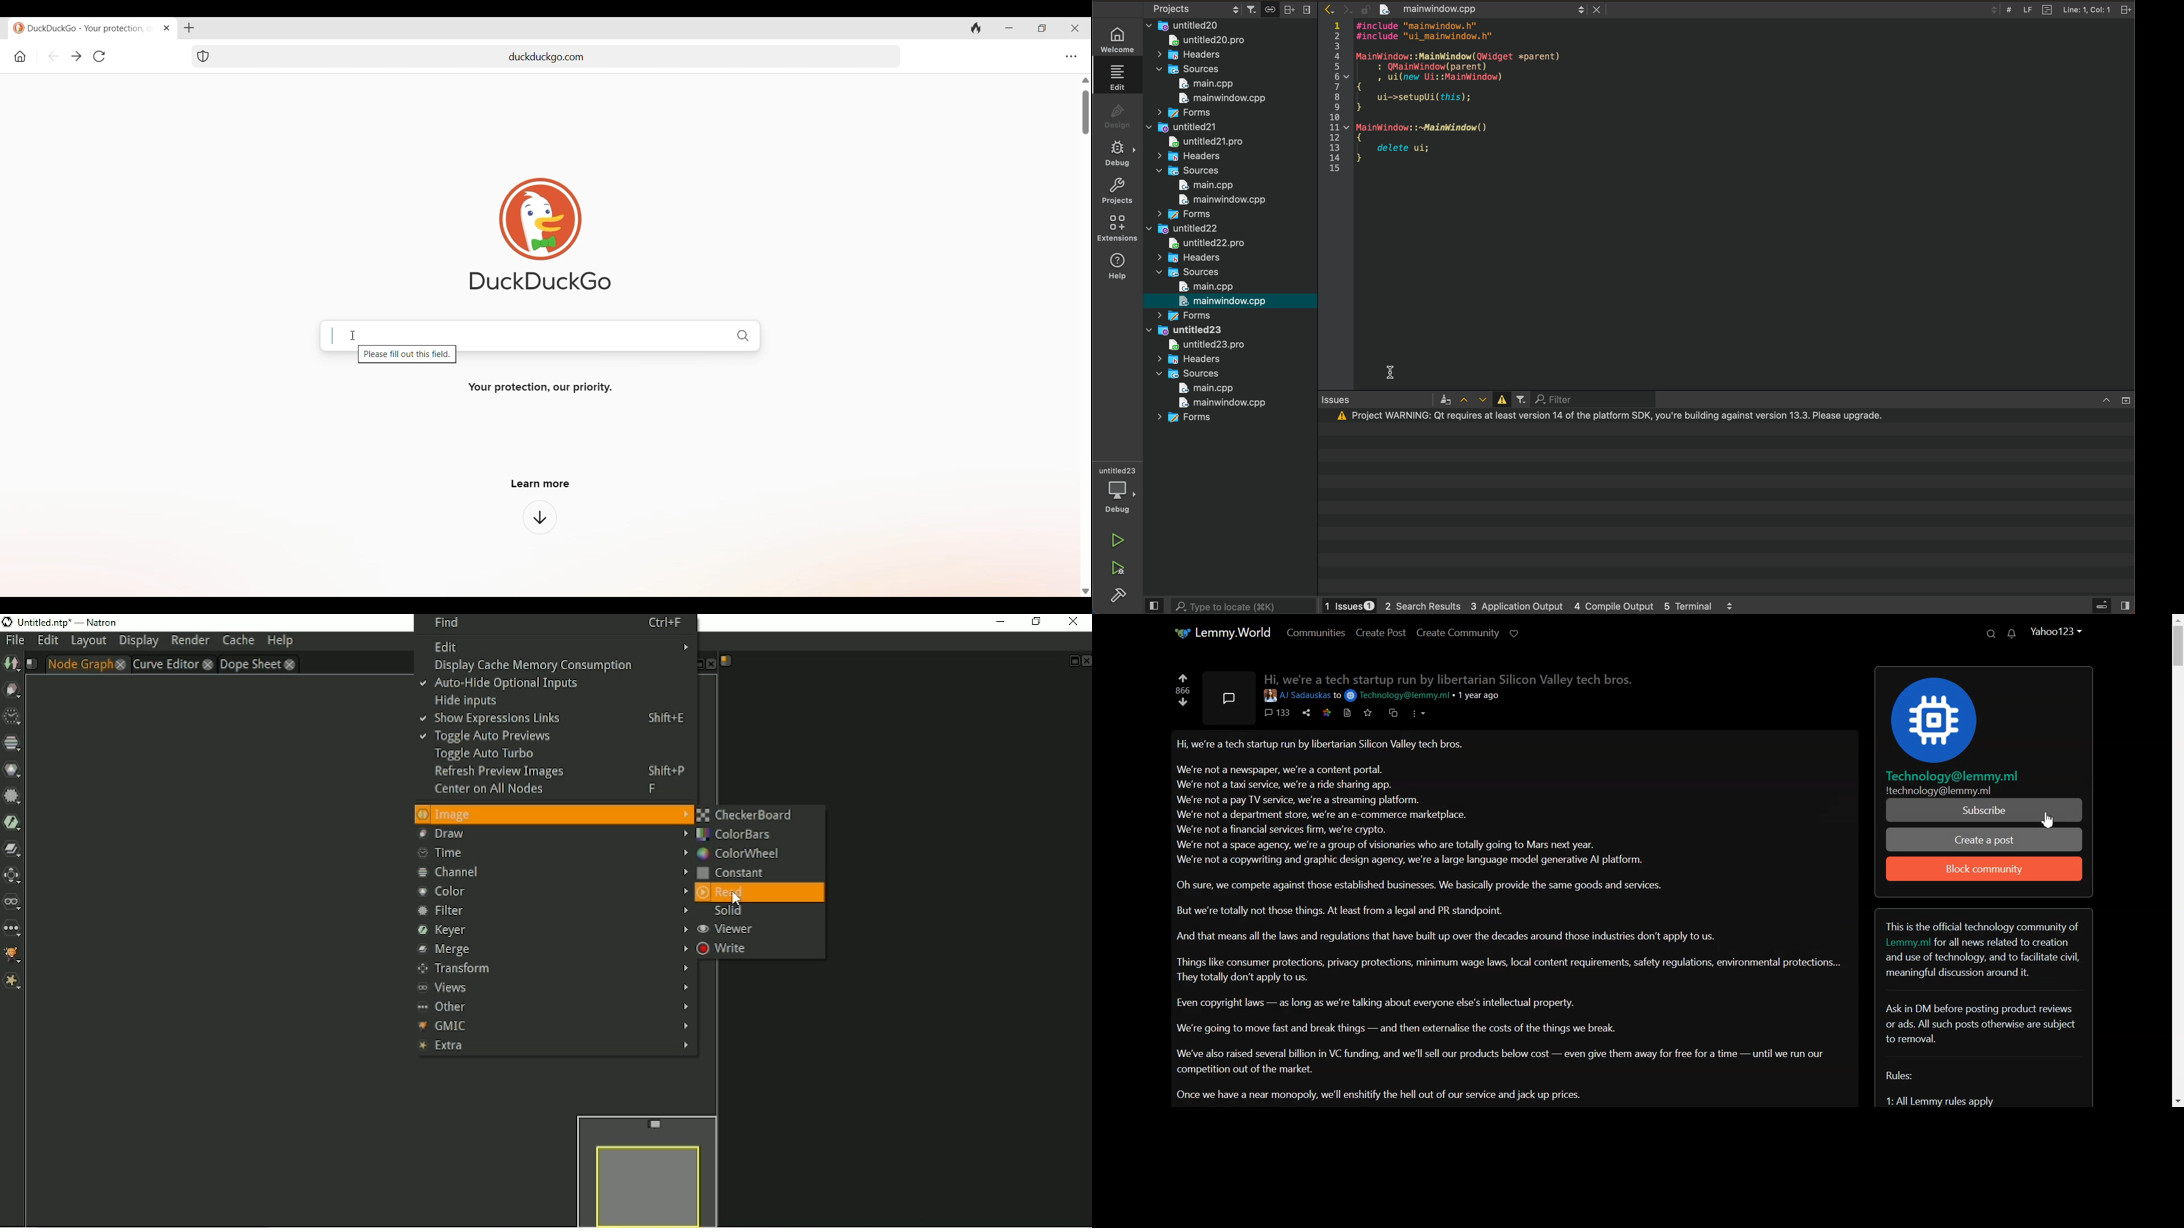 The image size is (2184, 1232). Describe the element at coordinates (1227, 695) in the screenshot. I see `Message symbol` at that location.